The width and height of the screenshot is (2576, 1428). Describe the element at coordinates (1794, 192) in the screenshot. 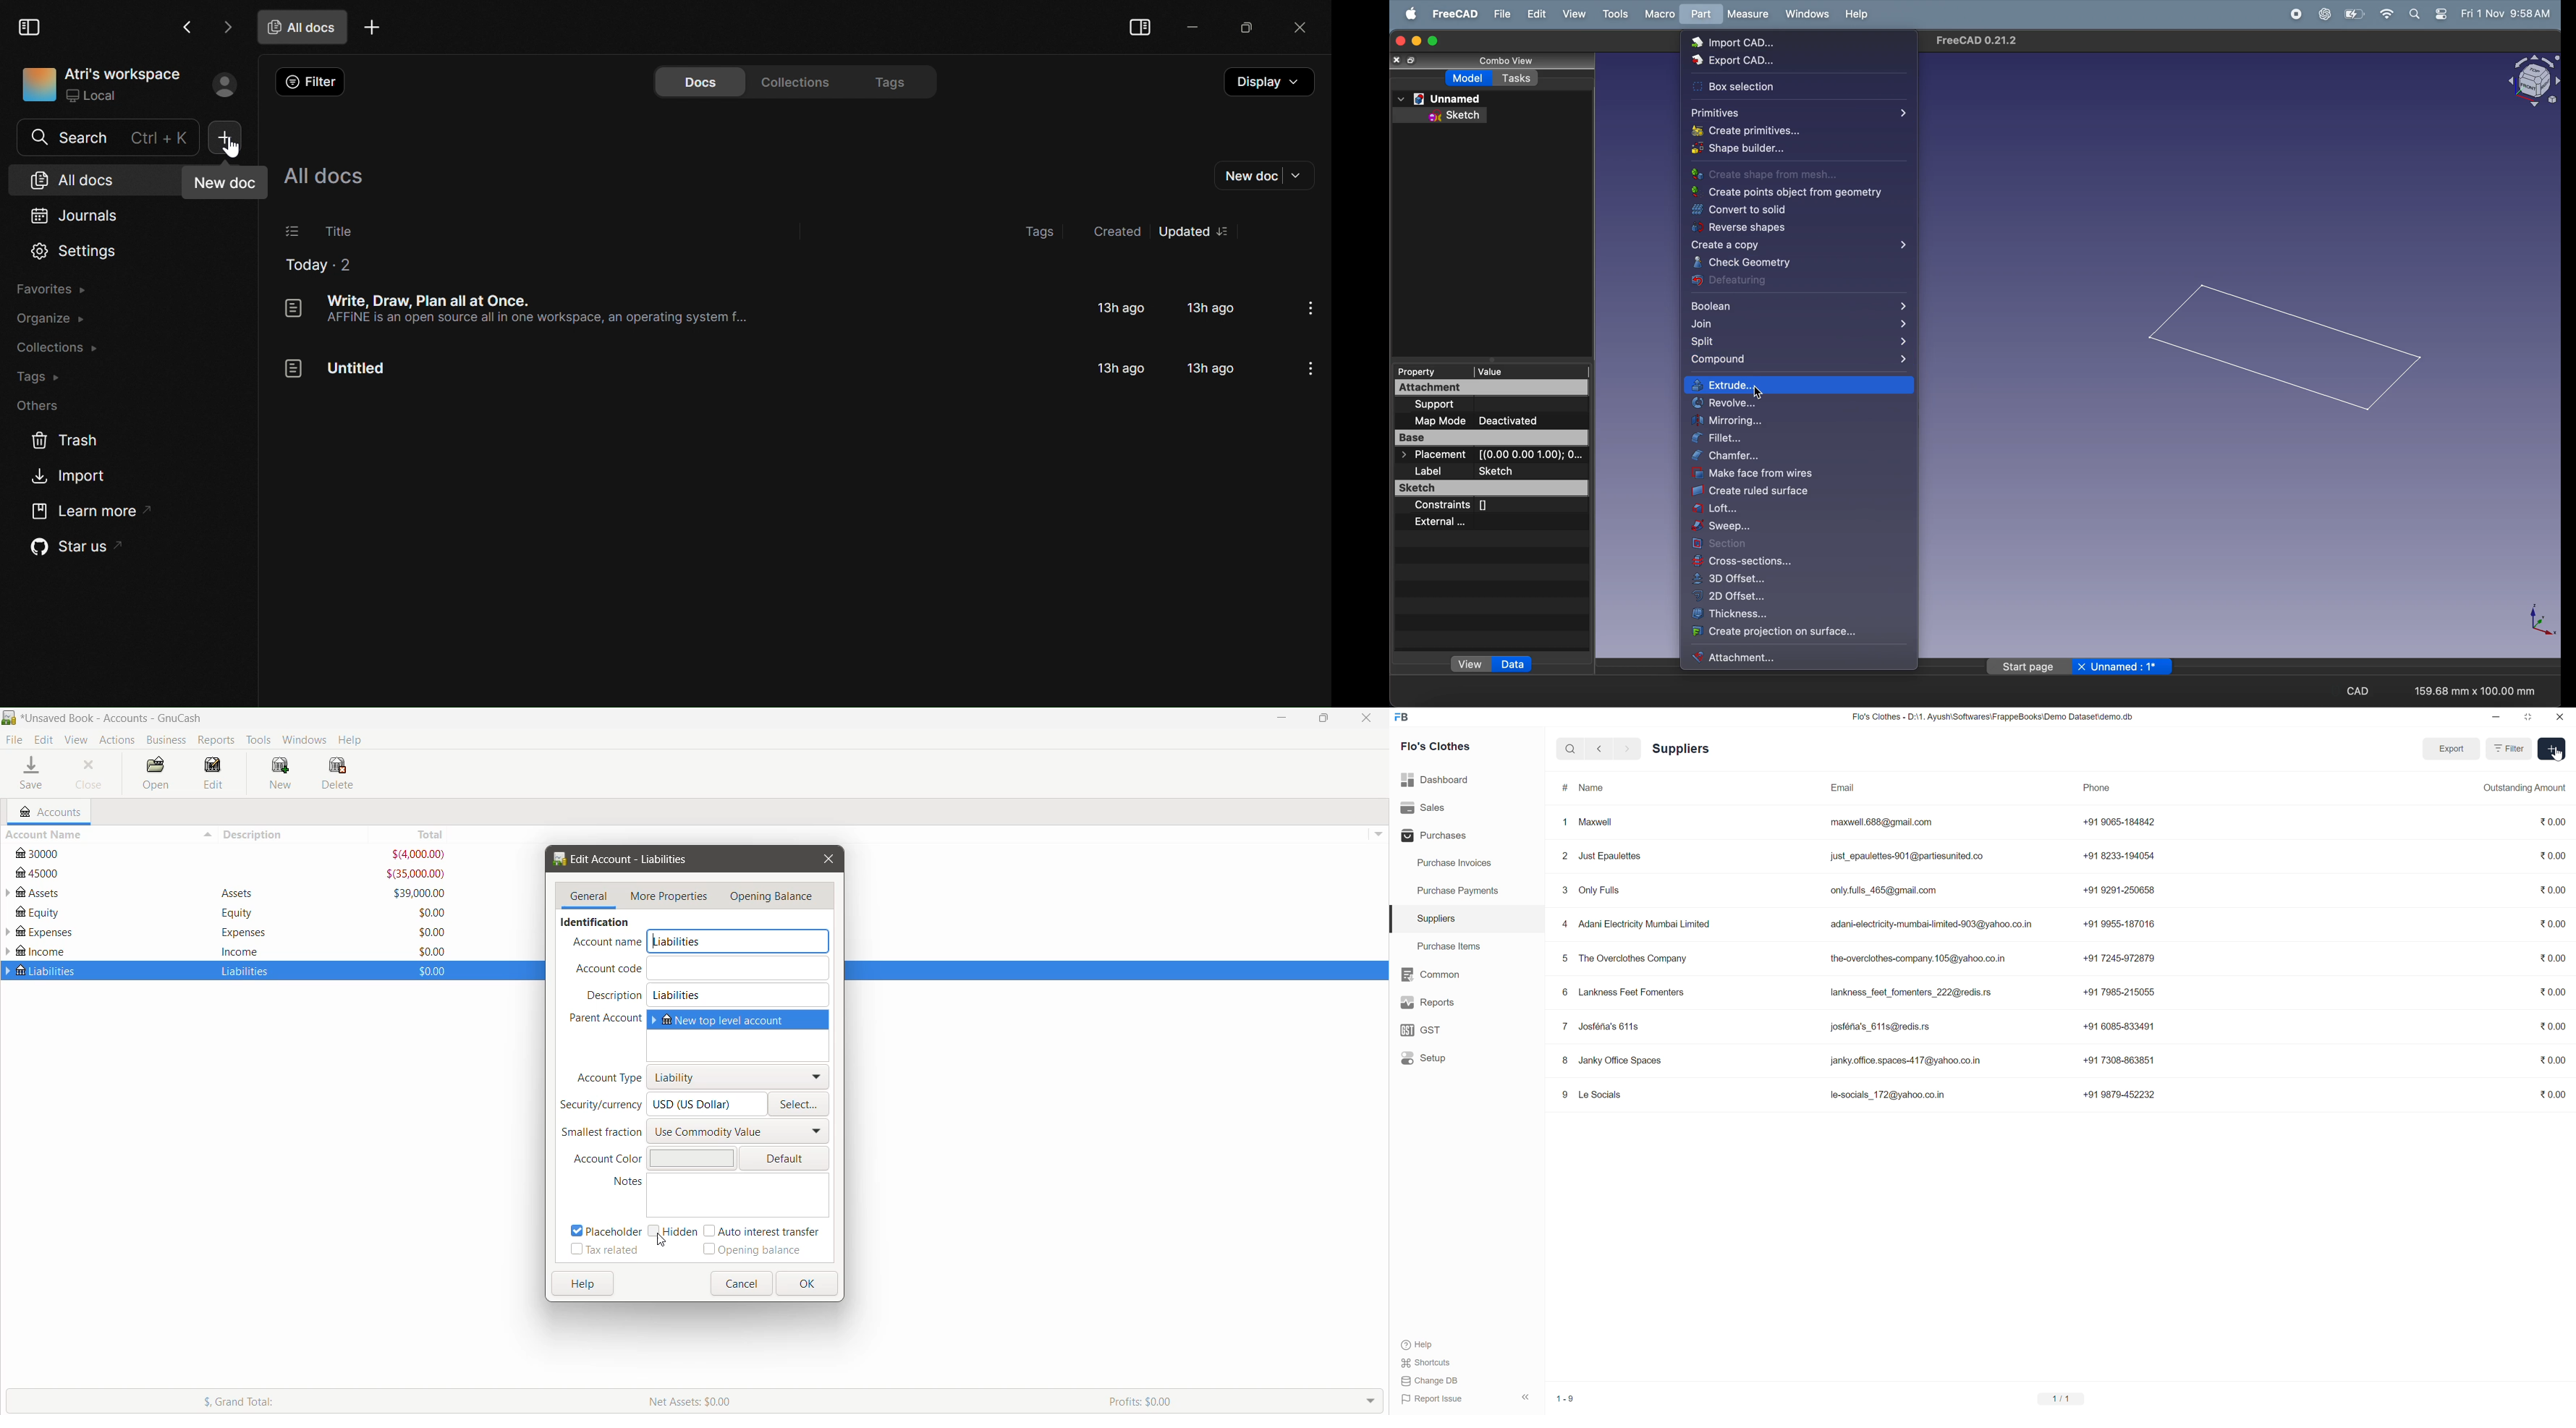

I see `create points from geometry` at that location.